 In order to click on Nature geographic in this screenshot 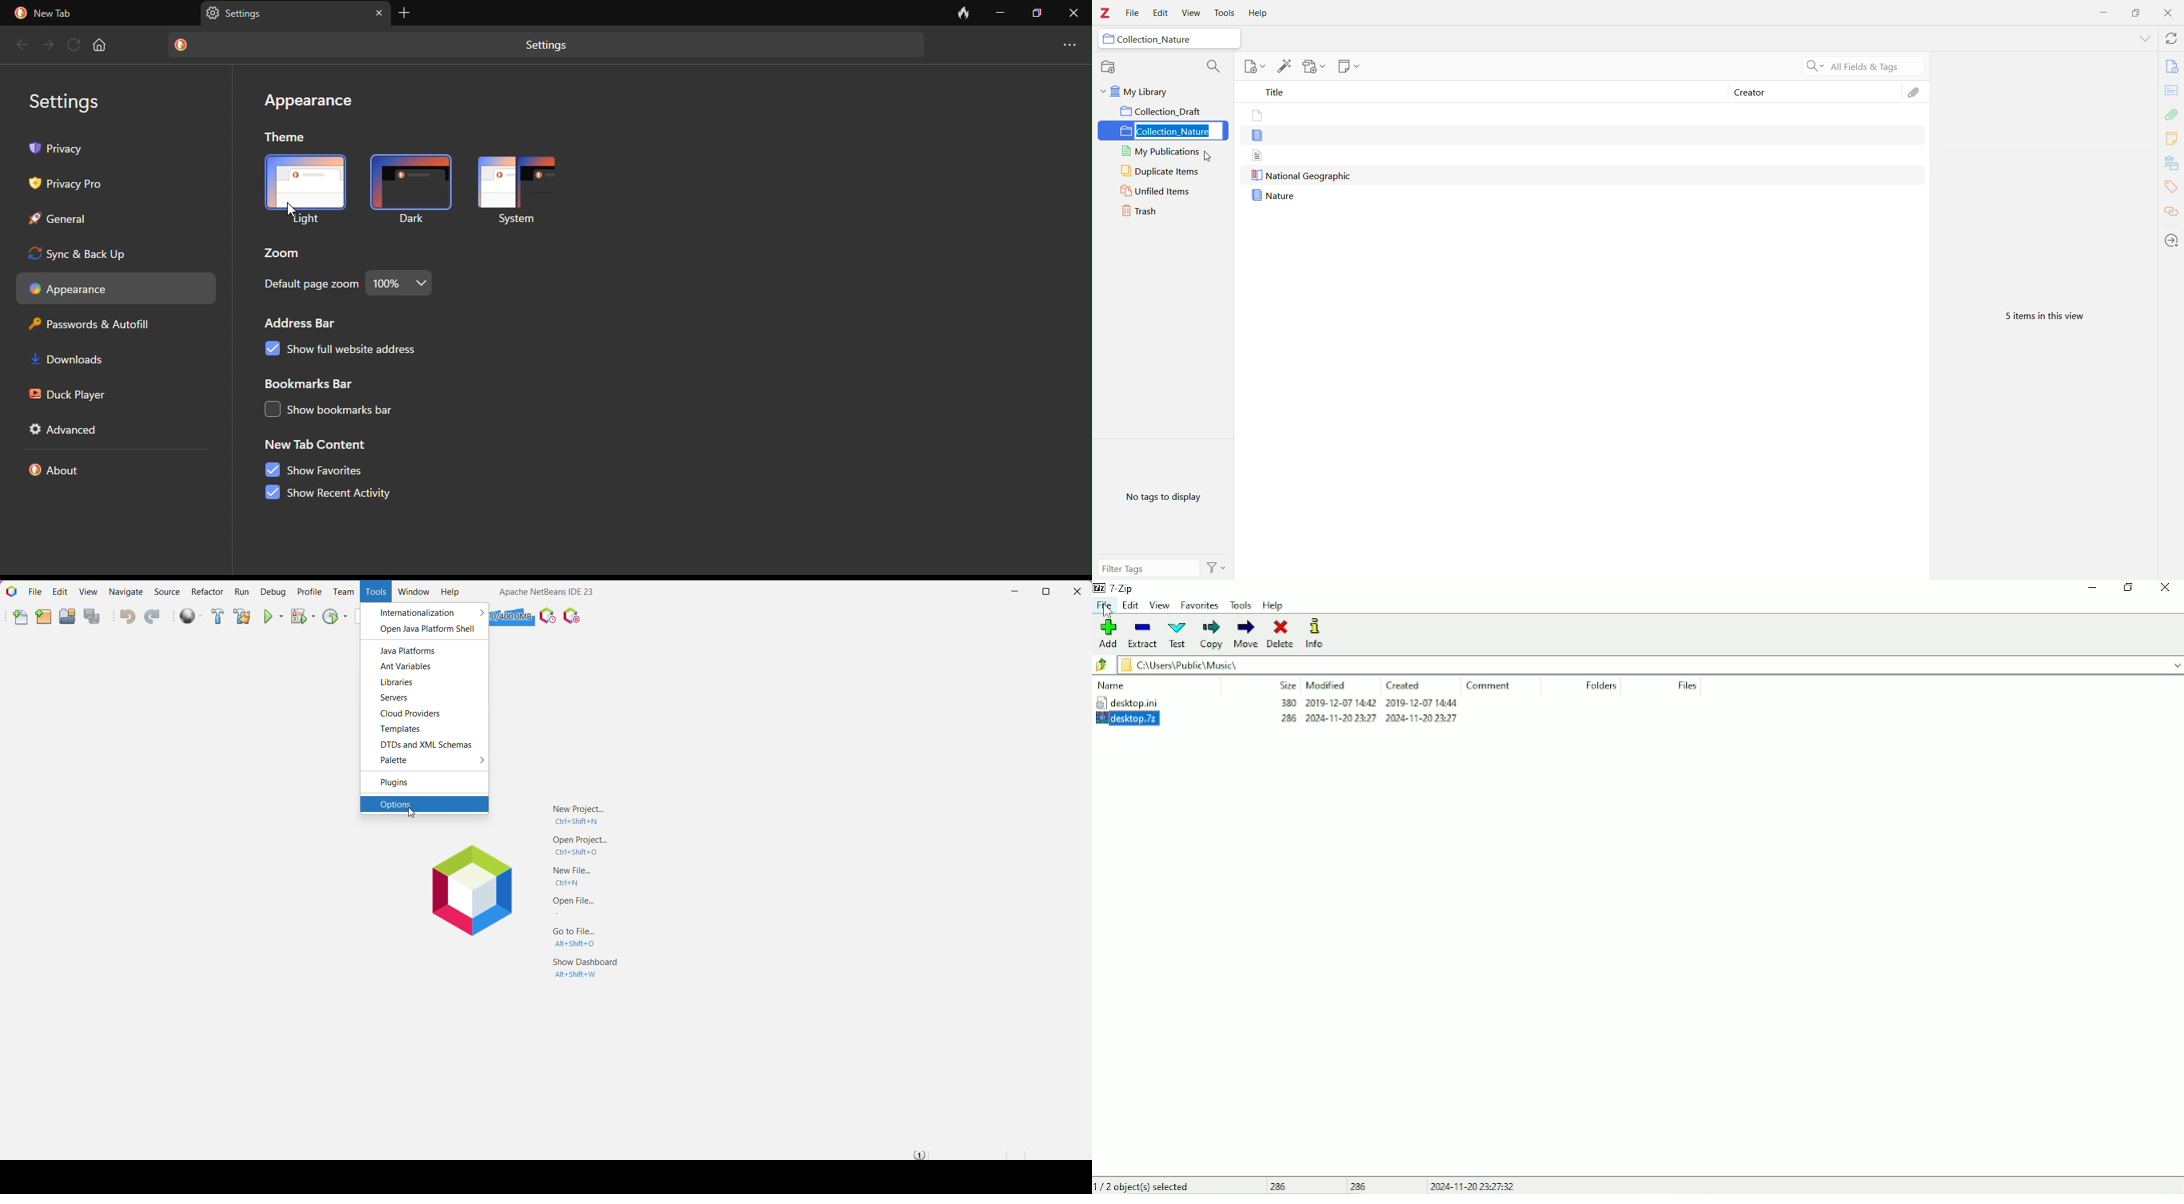, I will do `click(1590, 176)`.